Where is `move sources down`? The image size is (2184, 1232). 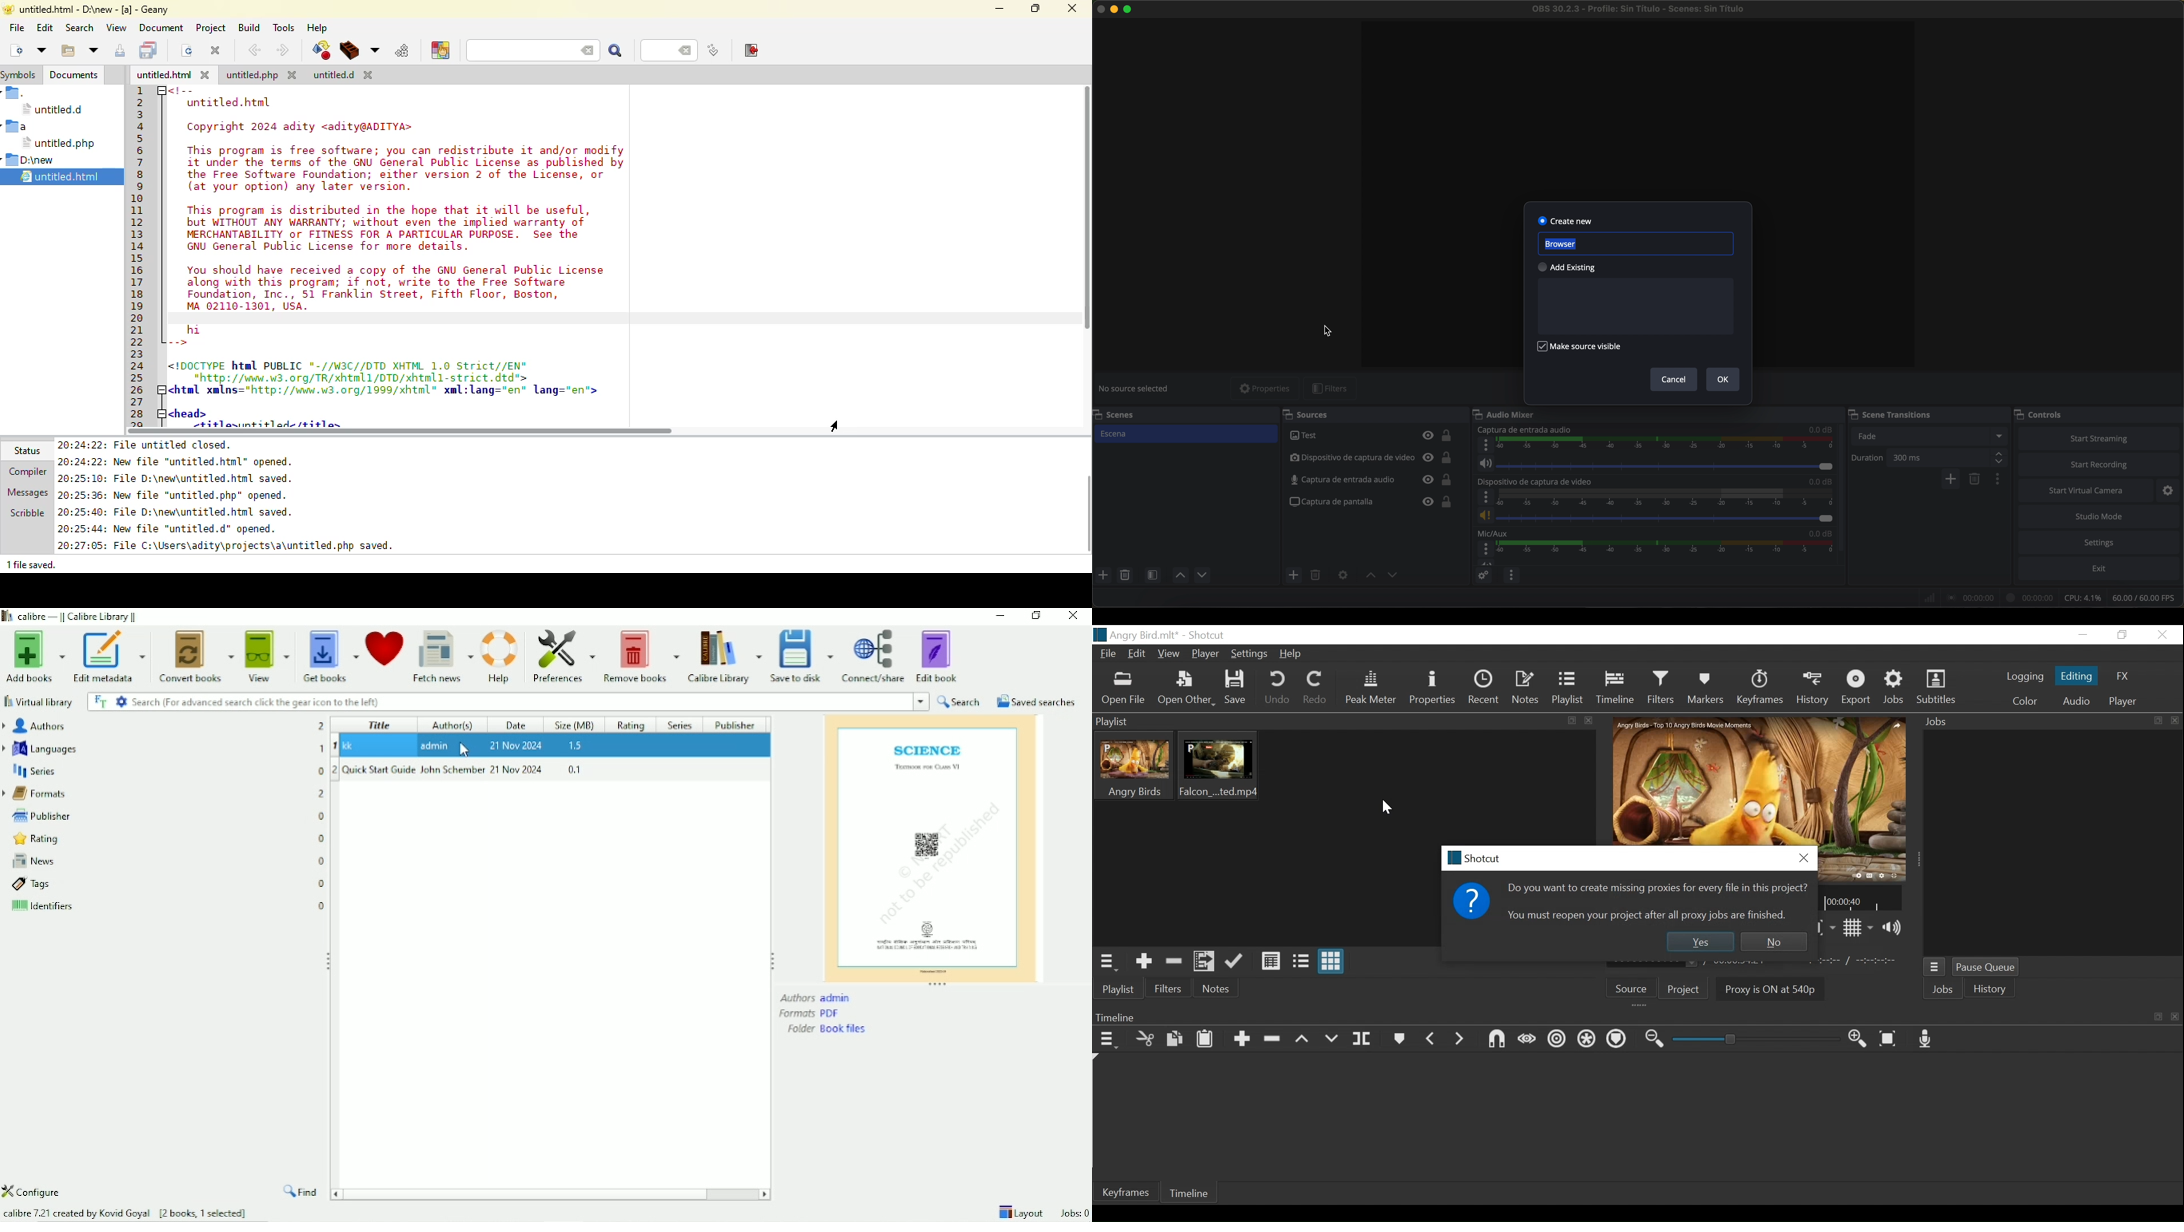
move sources down is located at coordinates (1393, 577).